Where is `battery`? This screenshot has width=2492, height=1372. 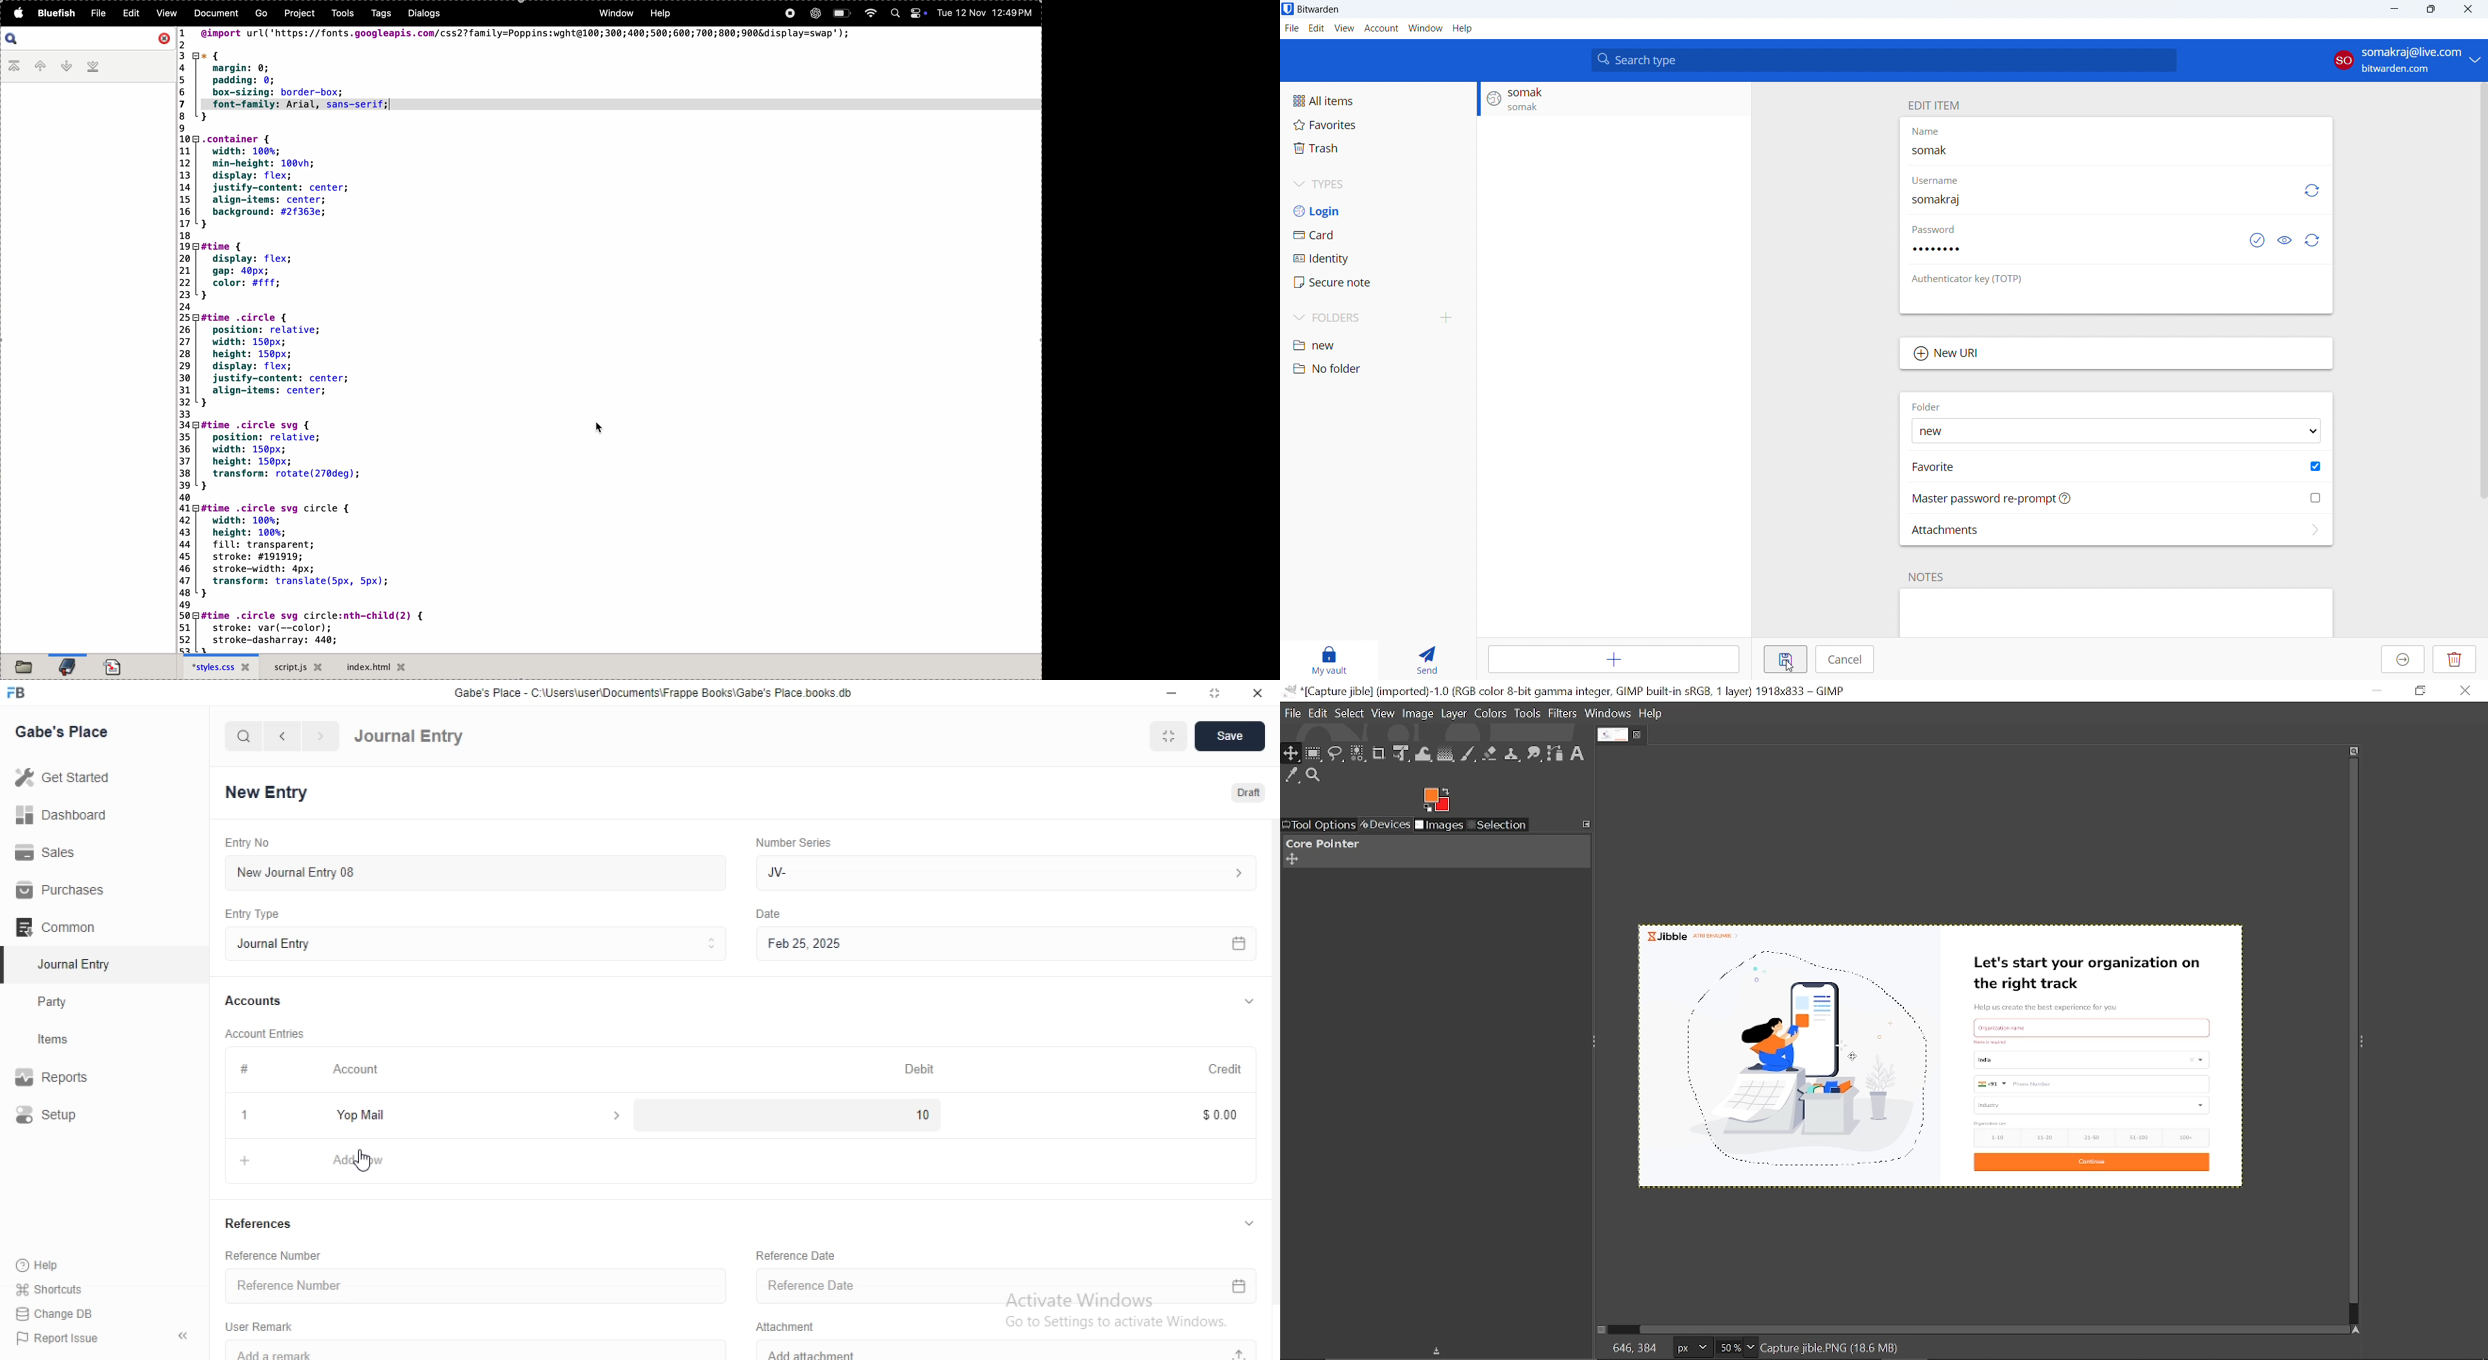
battery is located at coordinates (843, 14).